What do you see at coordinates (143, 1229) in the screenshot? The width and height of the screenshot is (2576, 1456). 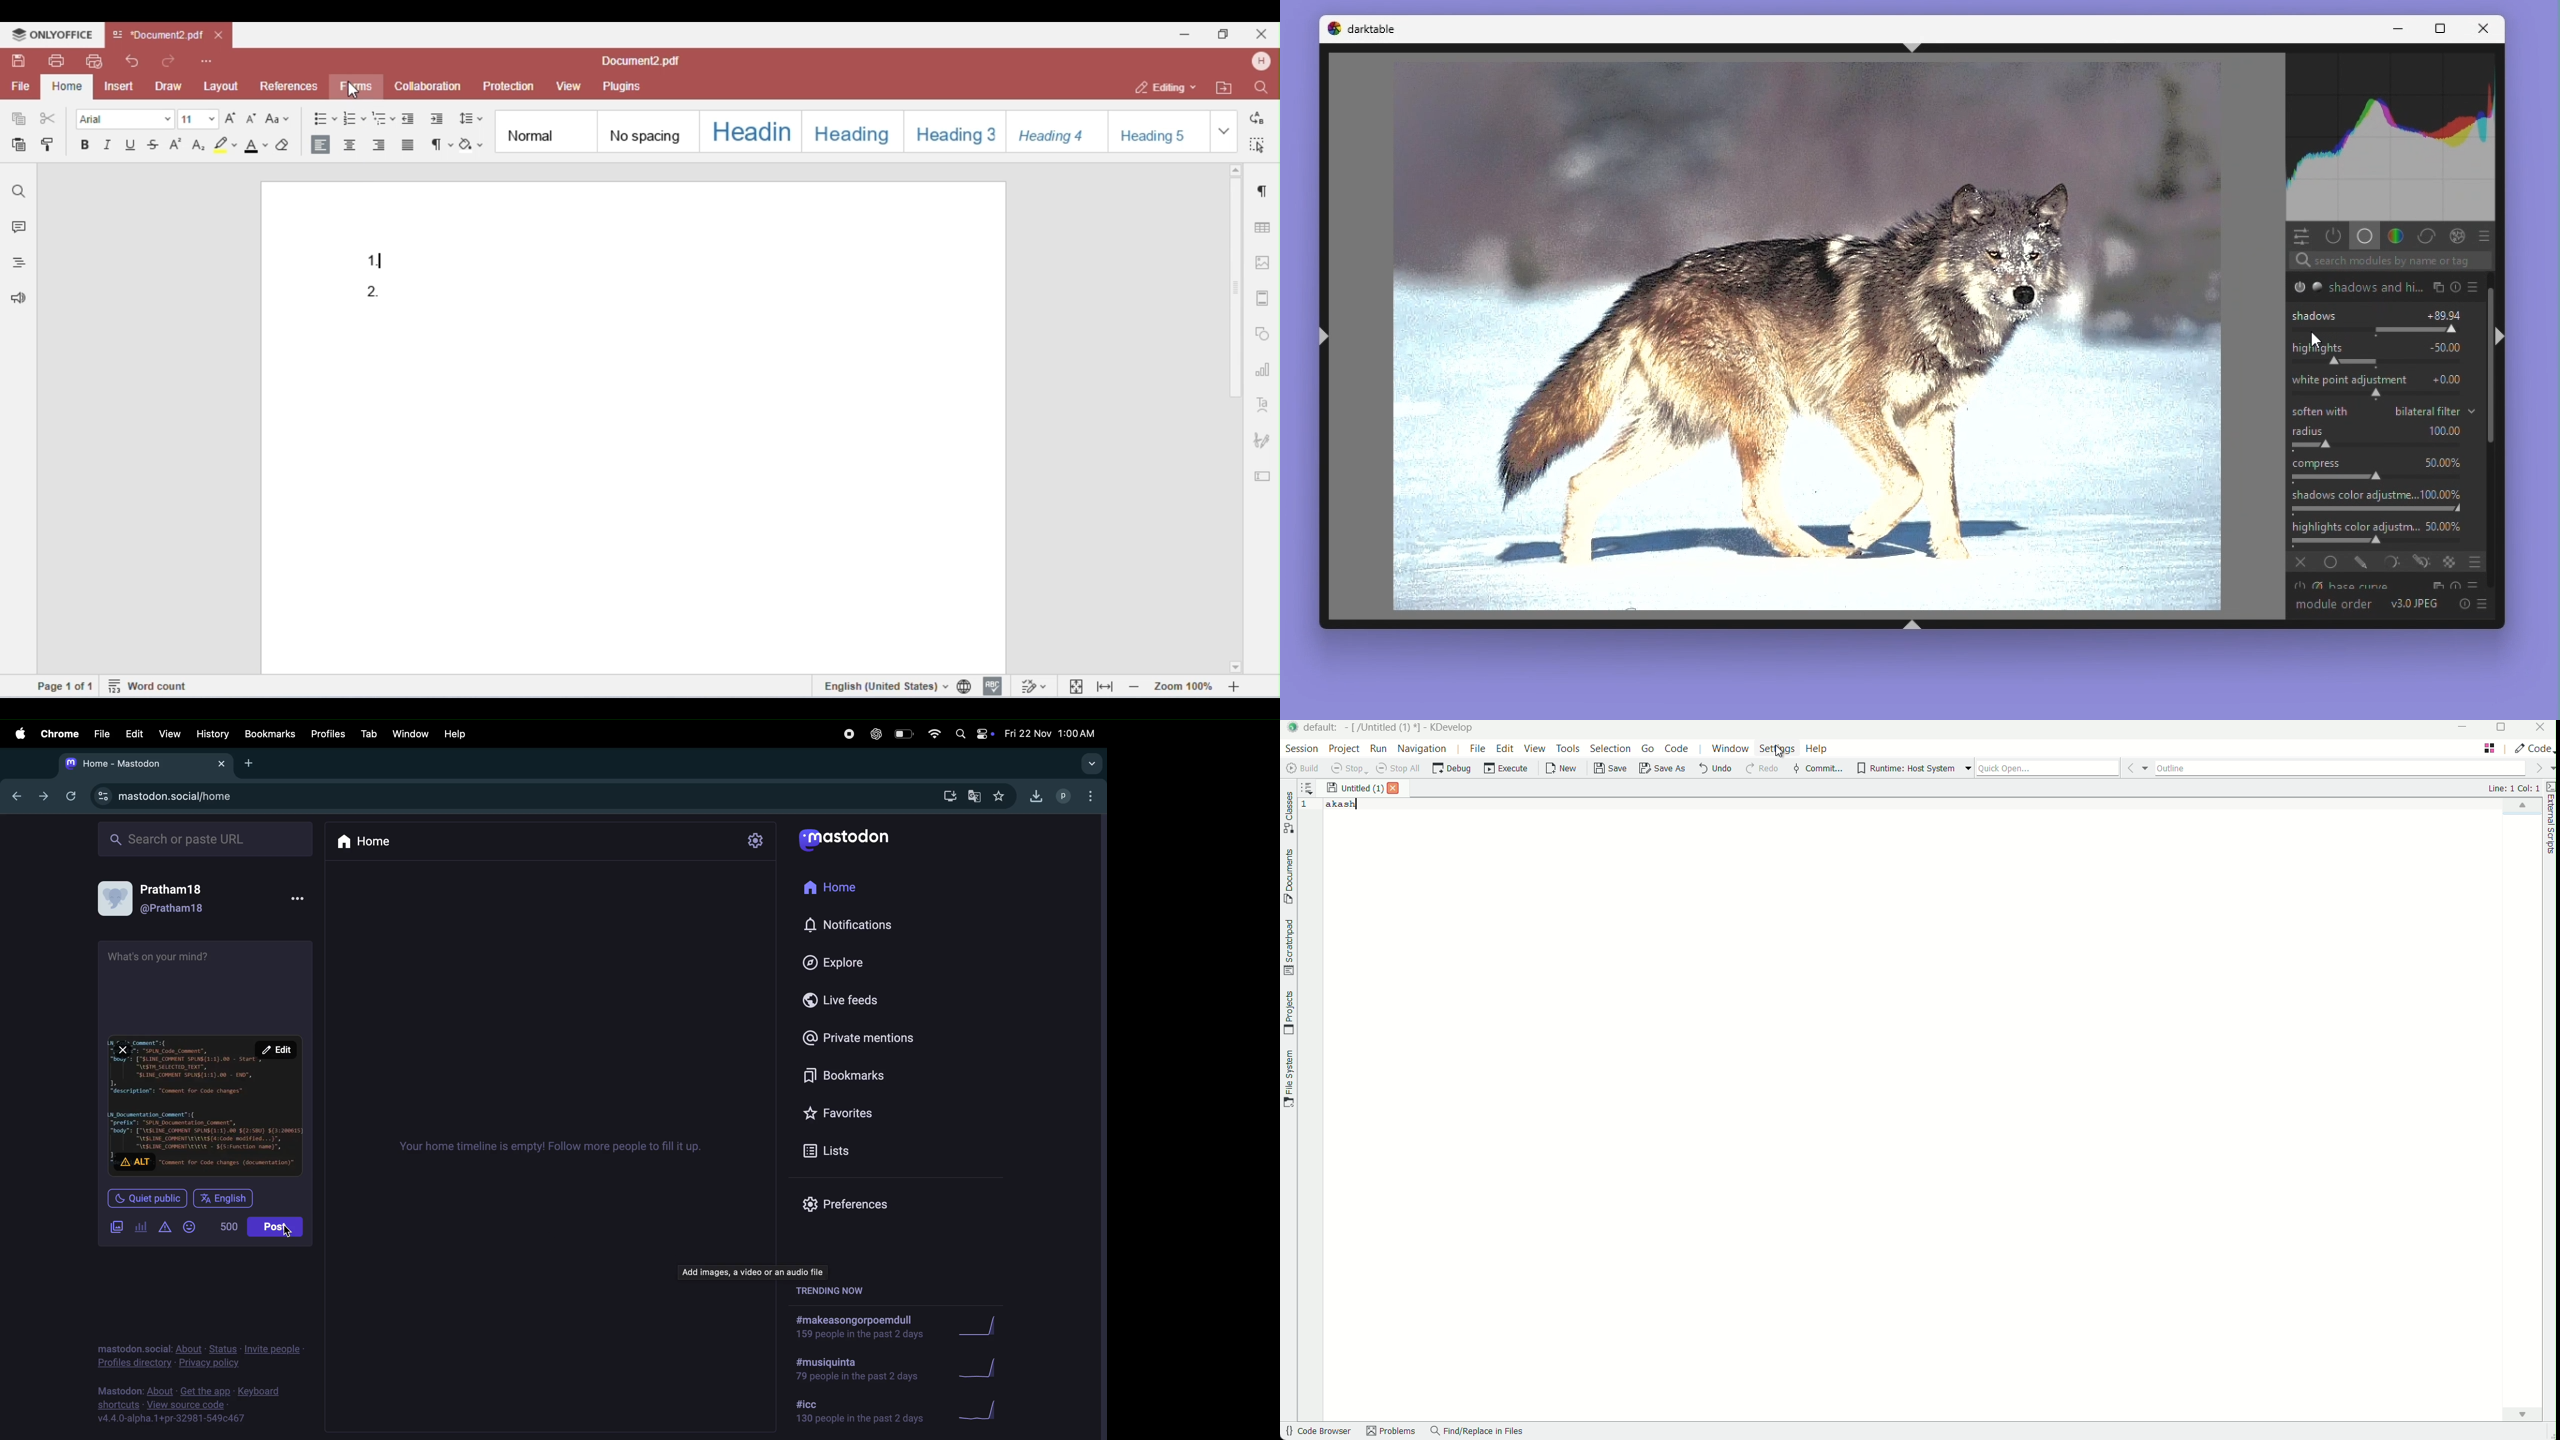 I see `poles` at bounding box center [143, 1229].